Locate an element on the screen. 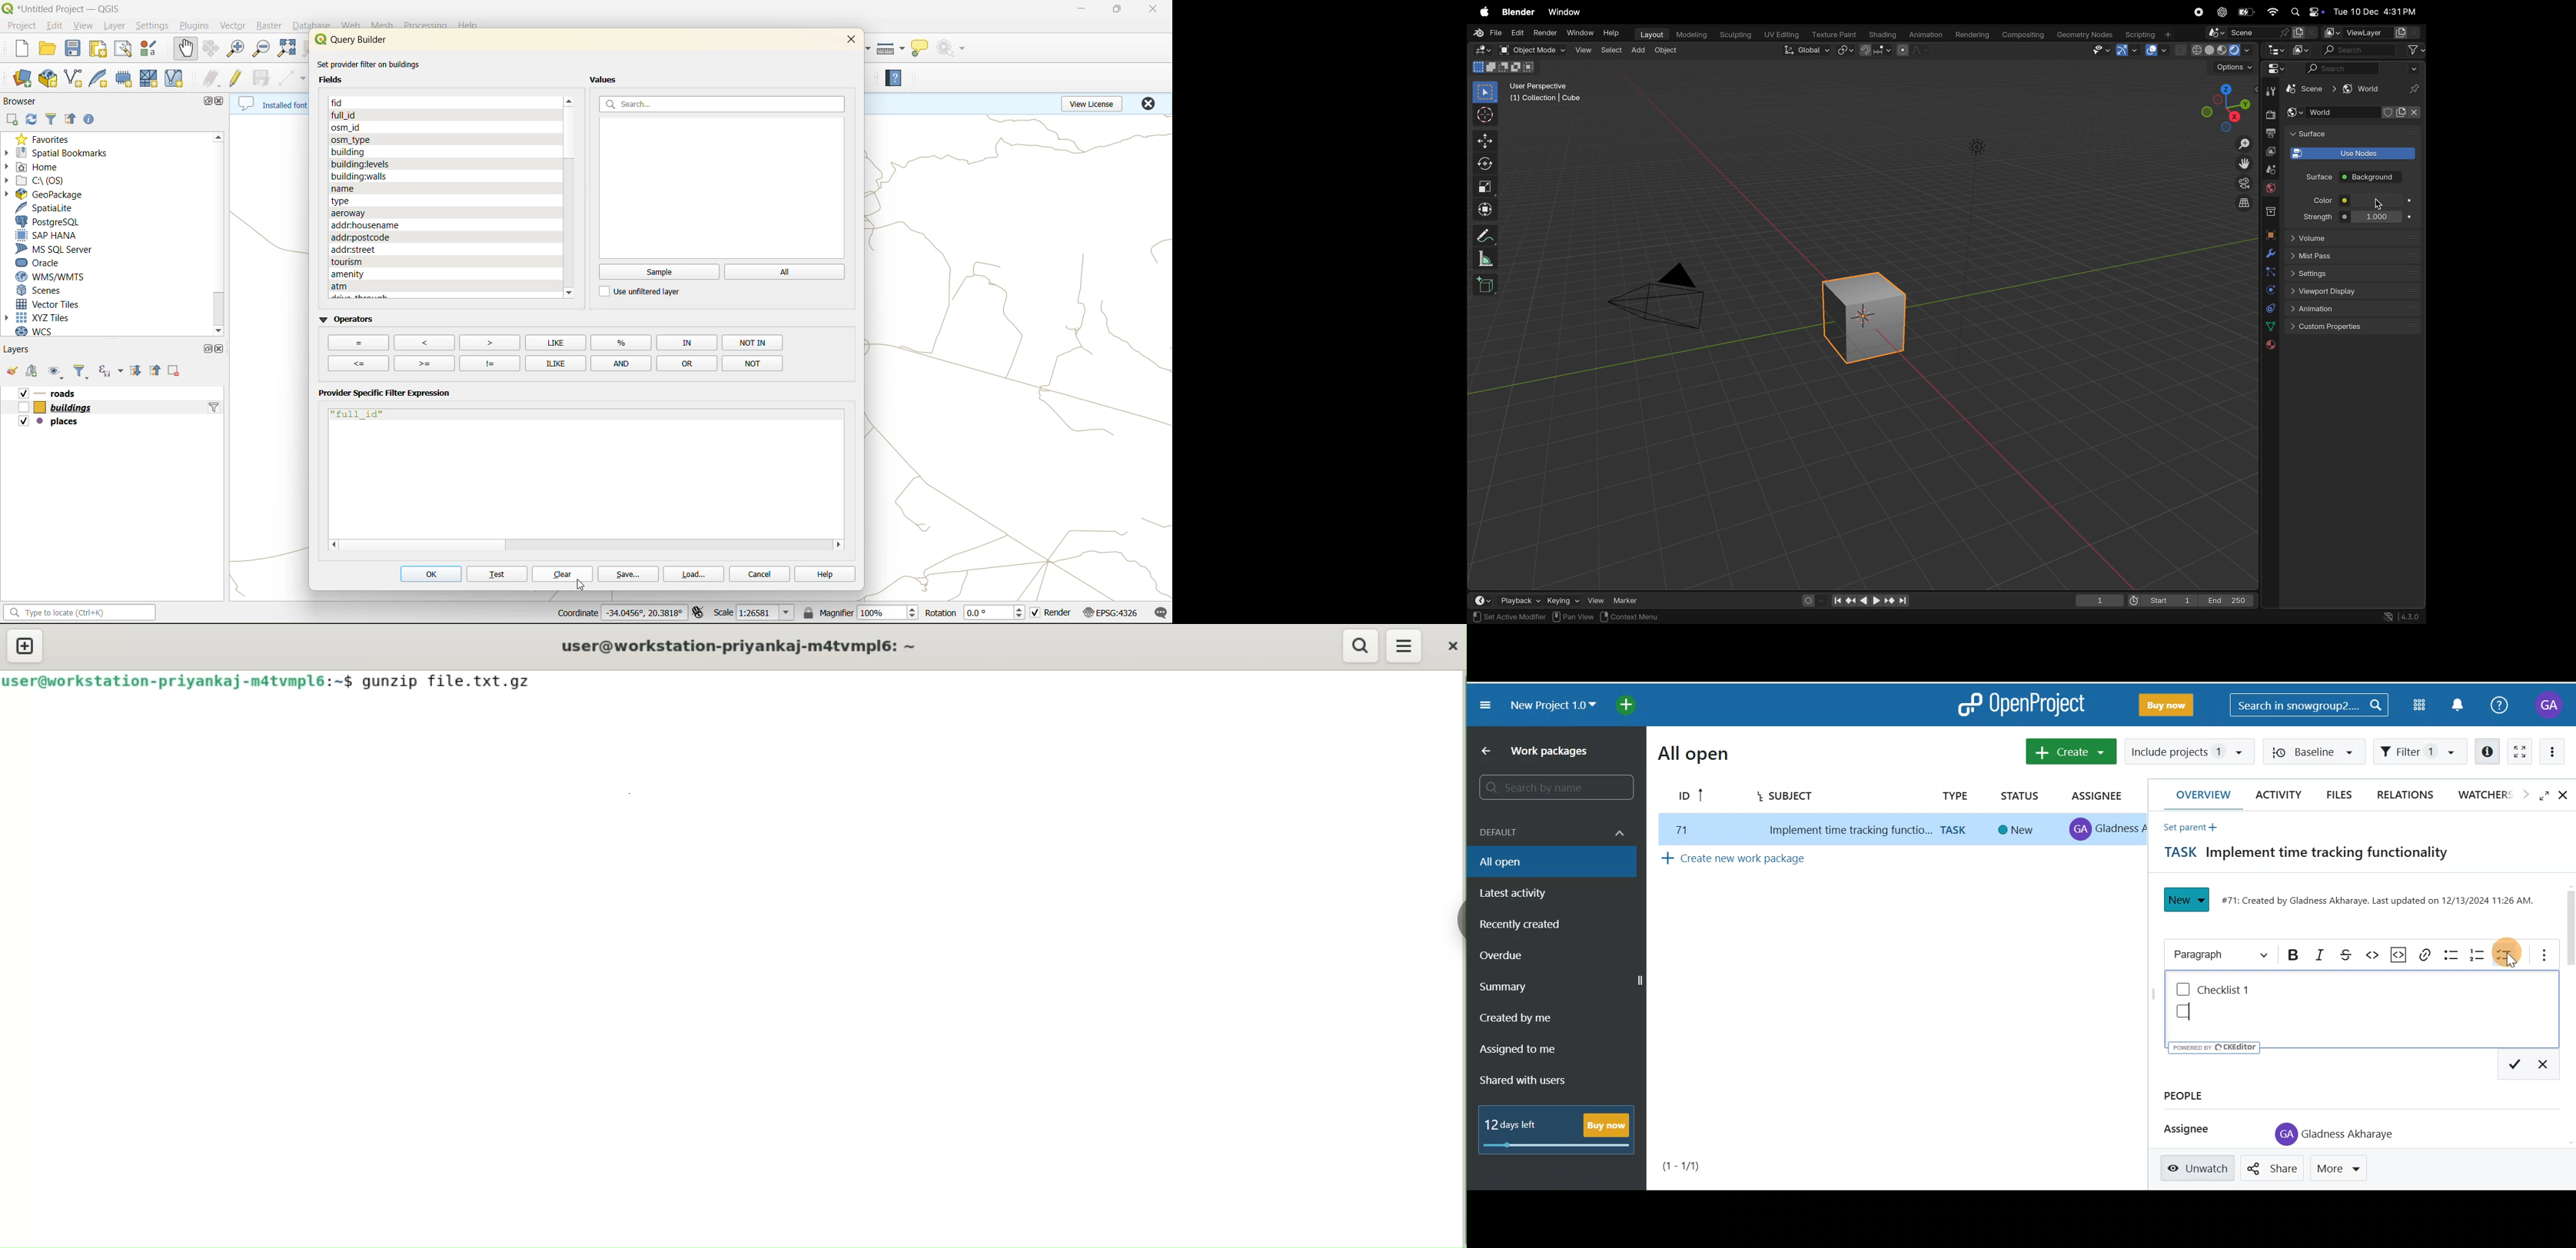 The width and height of the screenshot is (2576, 1260). fields is located at coordinates (352, 103).